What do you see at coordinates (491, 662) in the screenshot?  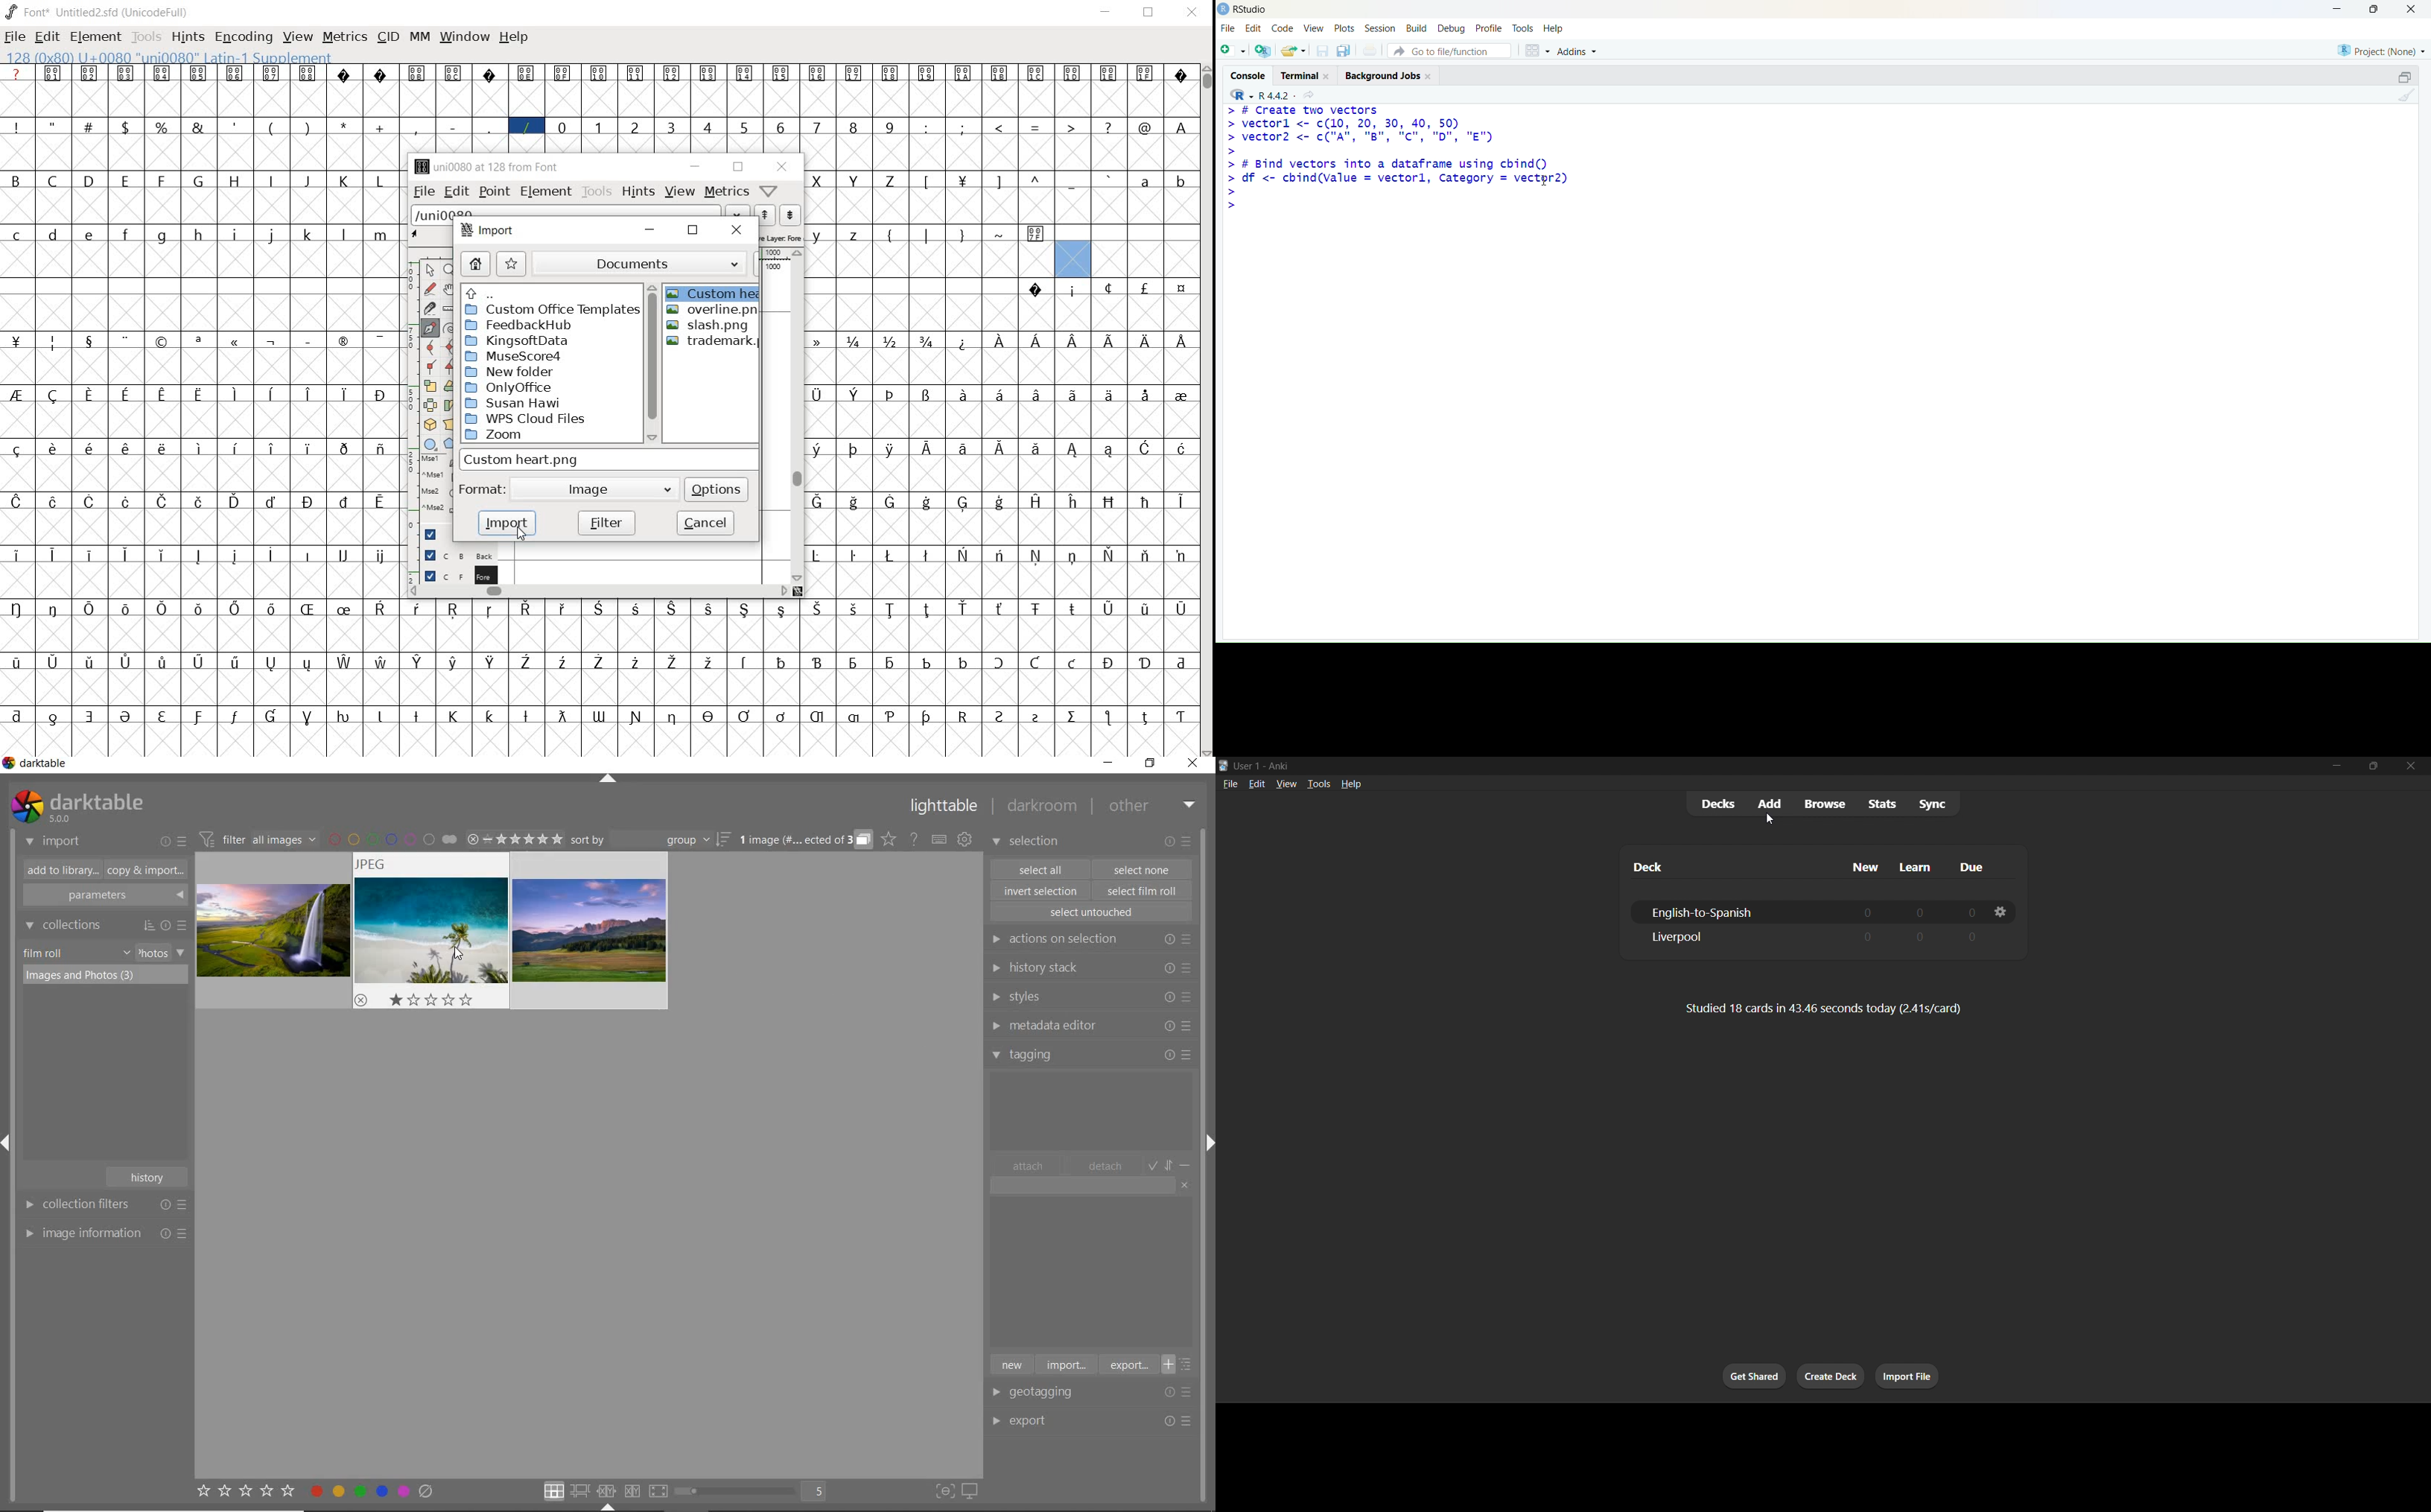 I see `glyph` at bounding box center [491, 662].